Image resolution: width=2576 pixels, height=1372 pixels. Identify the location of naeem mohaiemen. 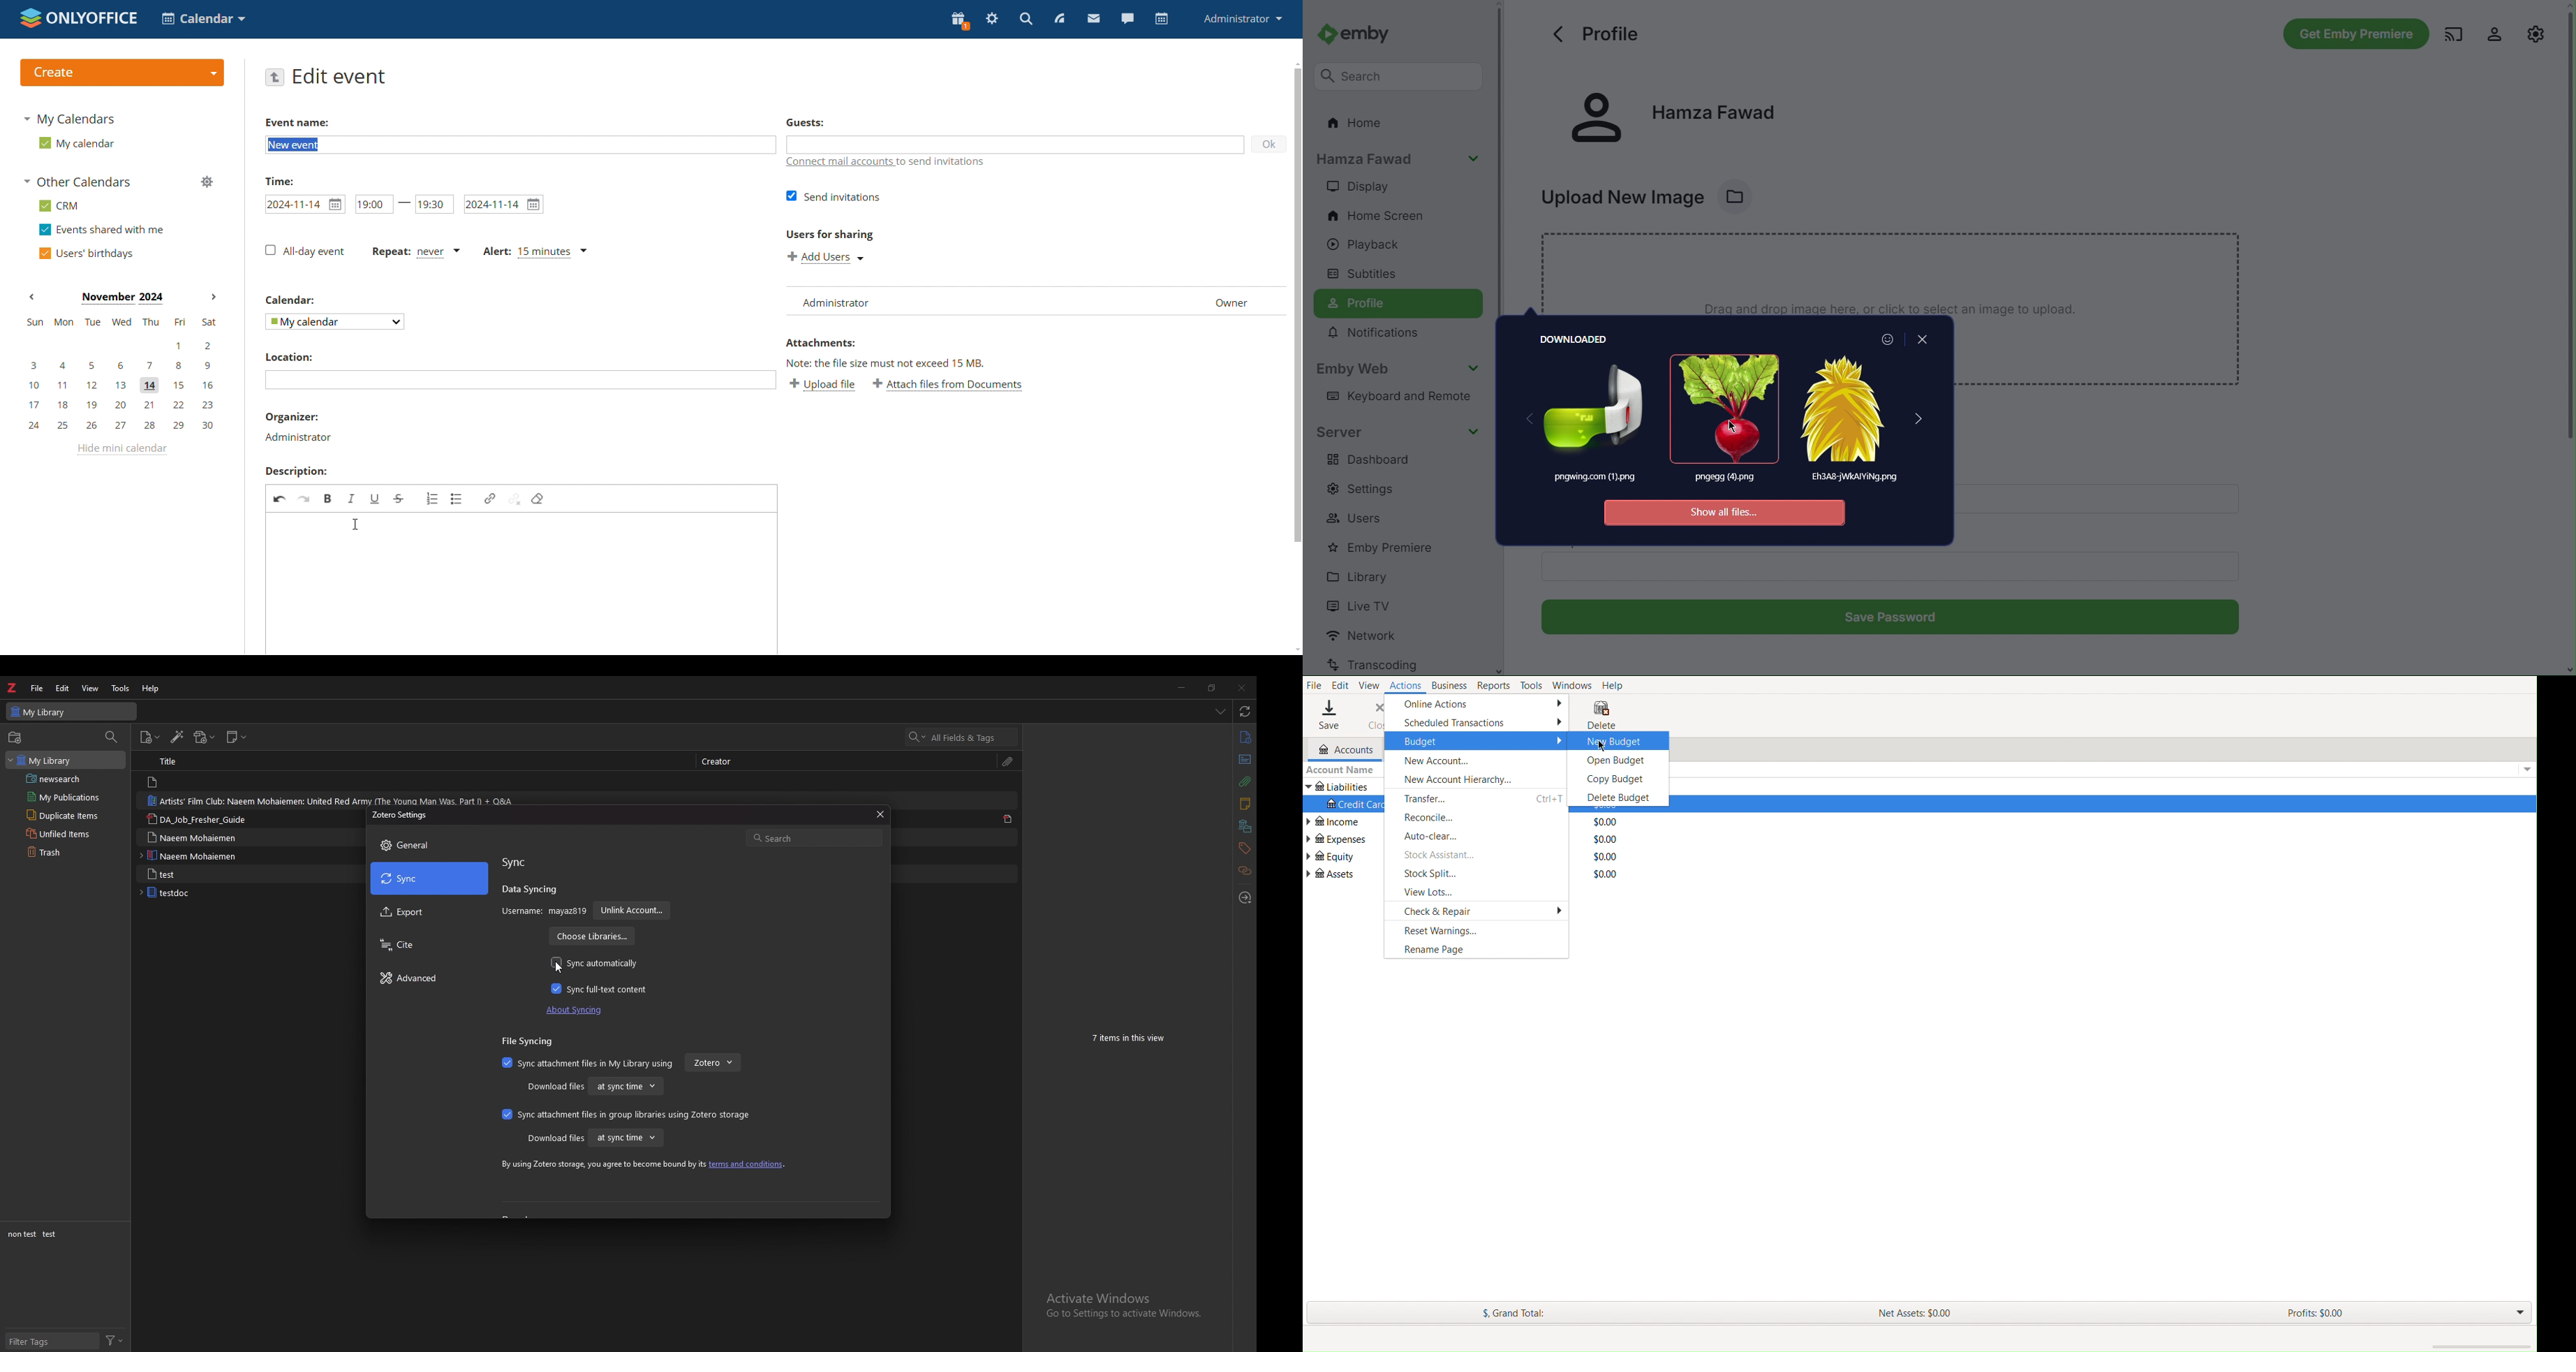
(198, 855).